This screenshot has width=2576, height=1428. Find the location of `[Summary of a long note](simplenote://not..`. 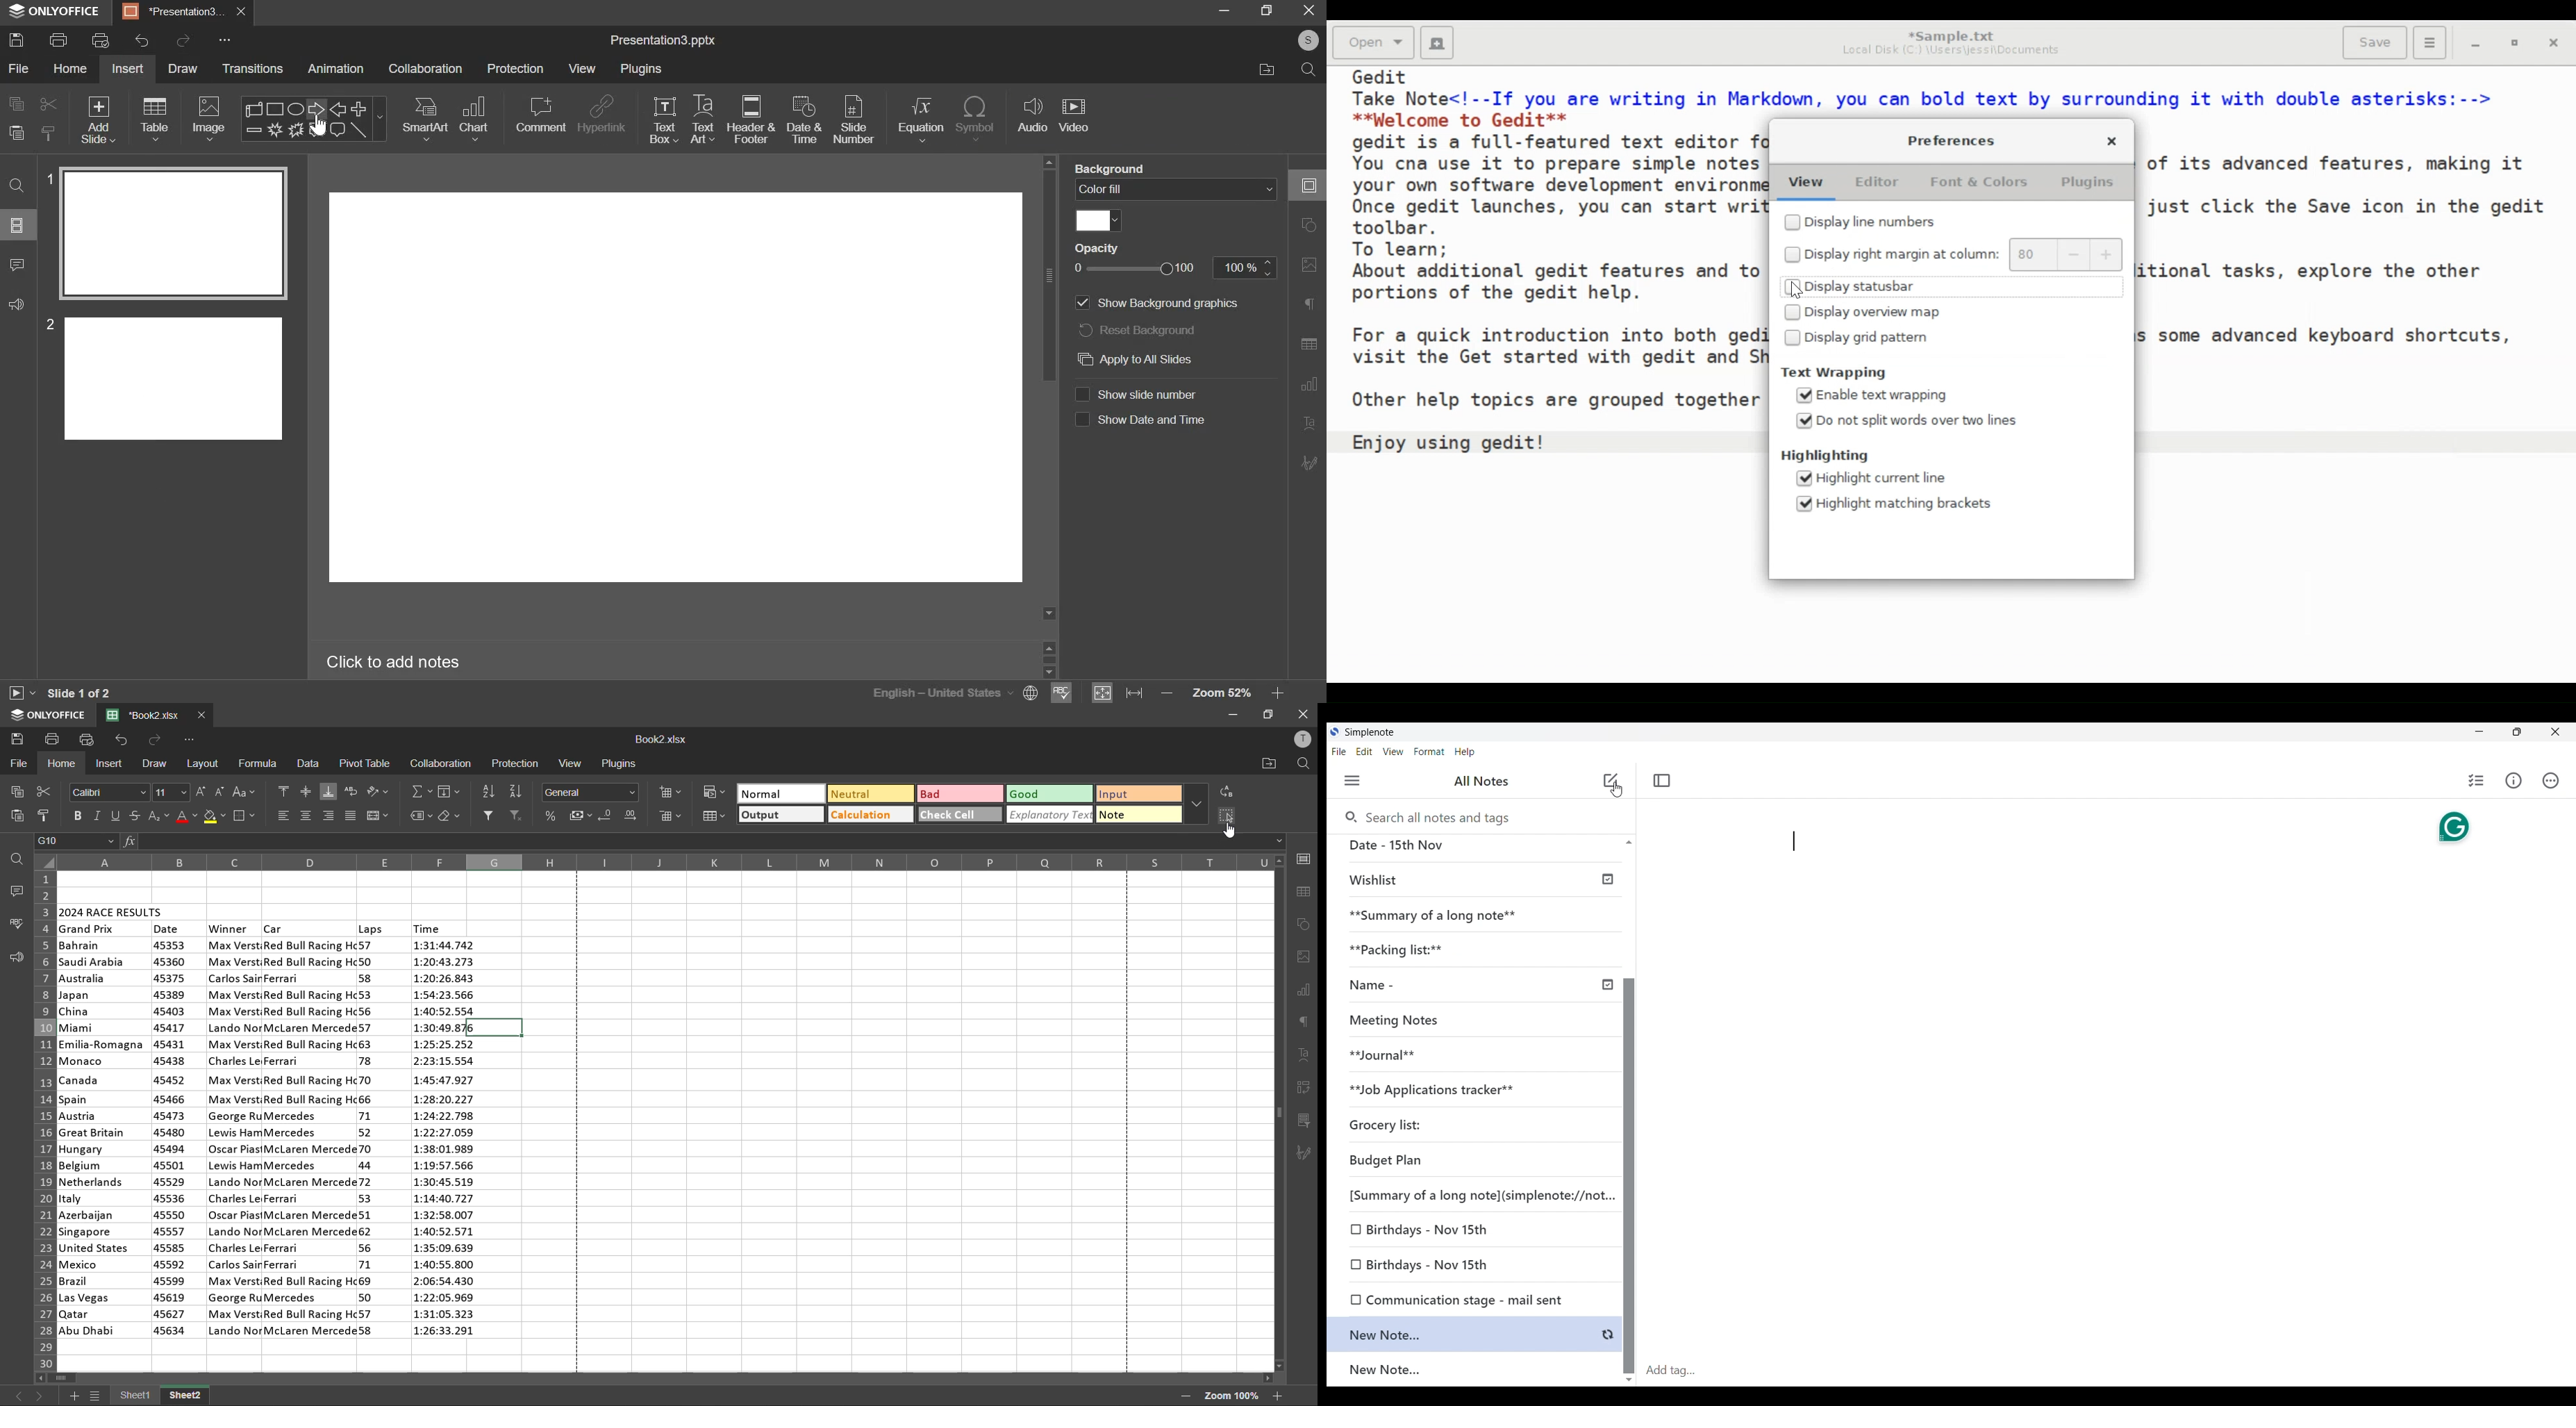

[Summary of a long note](simplenote://not.. is located at coordinates (1478, 1197).